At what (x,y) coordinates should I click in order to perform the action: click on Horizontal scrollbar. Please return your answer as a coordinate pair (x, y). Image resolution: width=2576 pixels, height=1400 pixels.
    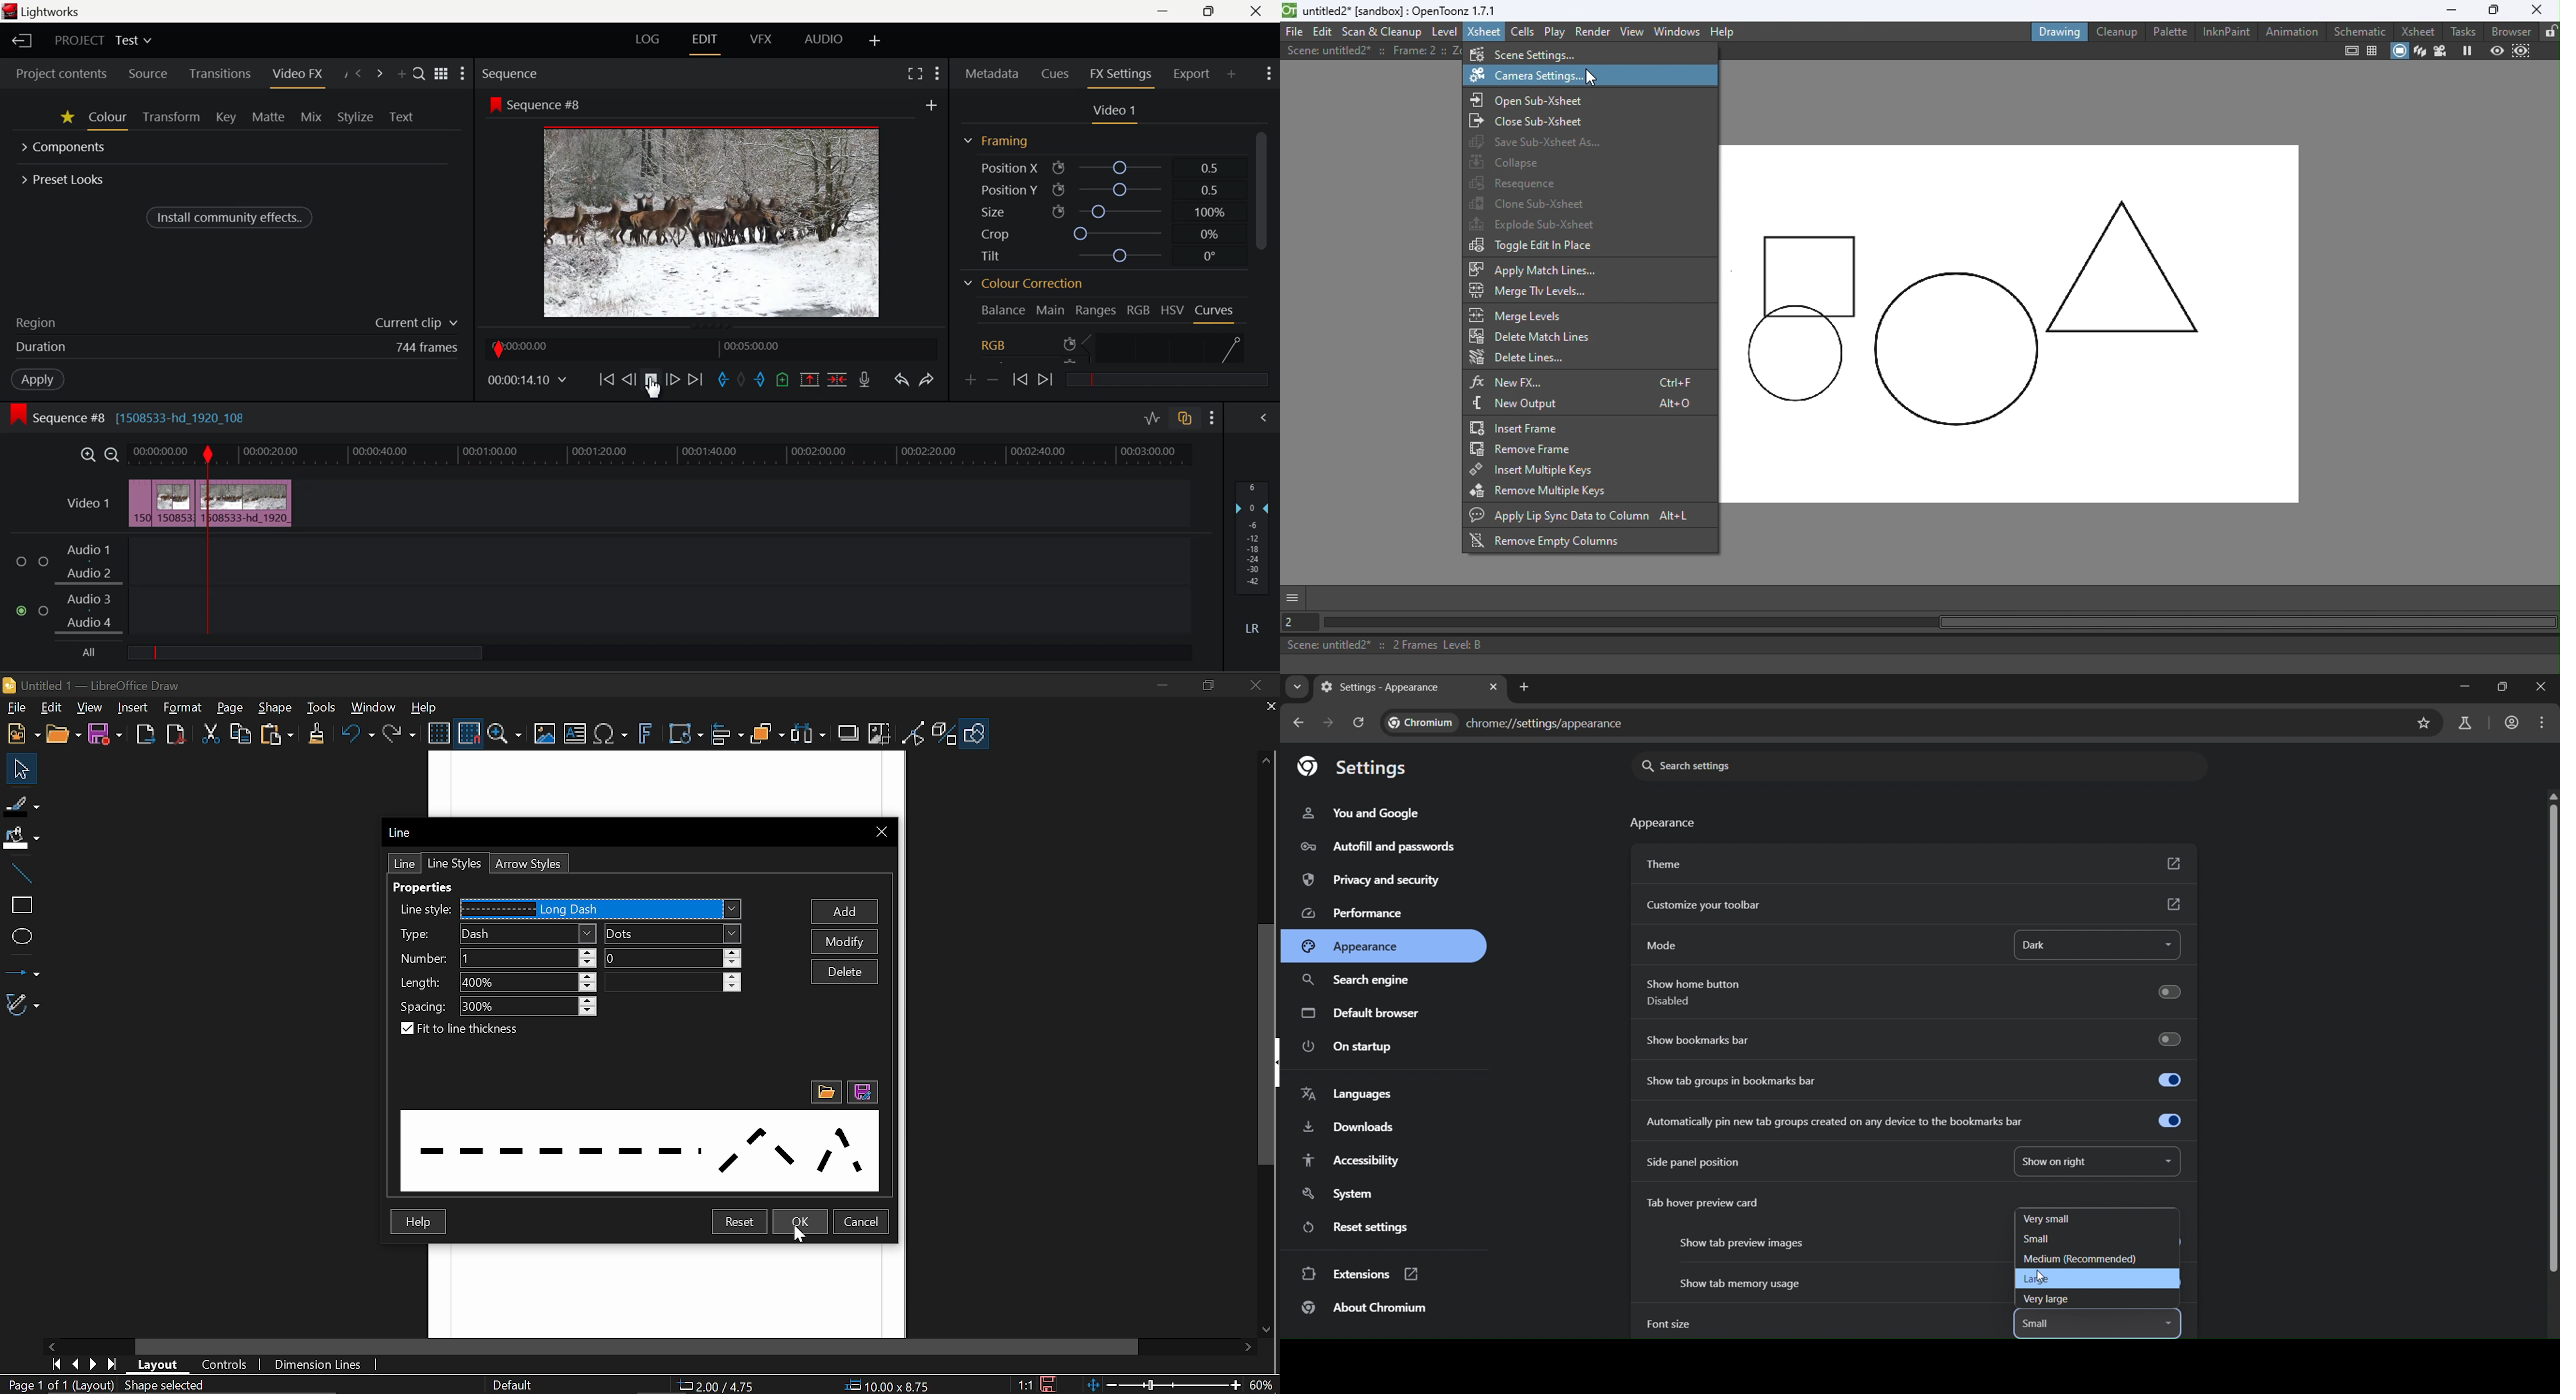
    Looking at the image, I should click on (638, 1347).